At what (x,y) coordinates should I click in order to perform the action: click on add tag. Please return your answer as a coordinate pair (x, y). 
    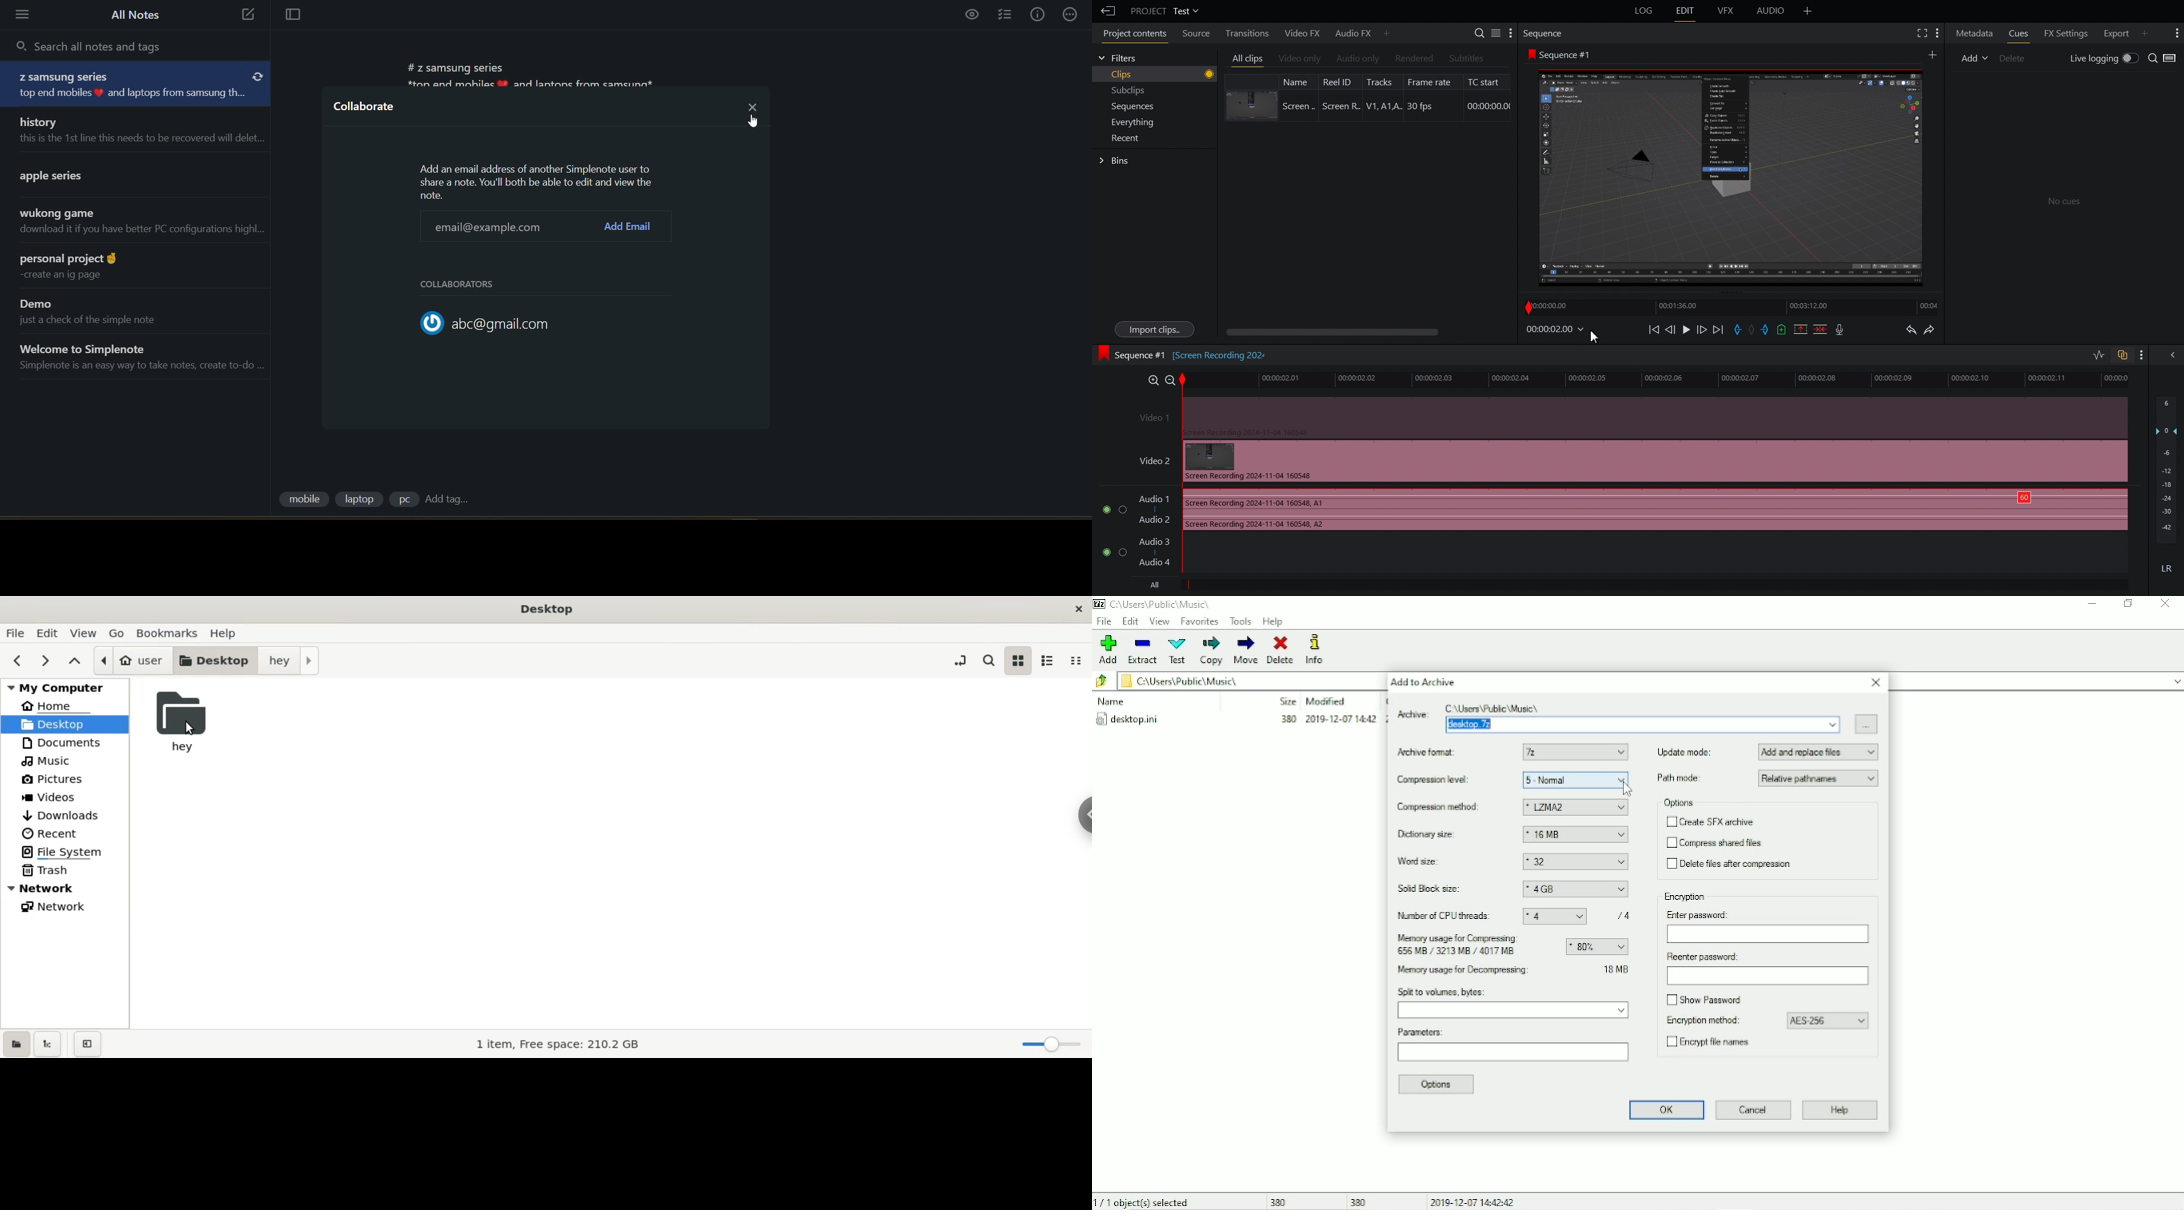
    Looking at the image, I should click on (446, 500).